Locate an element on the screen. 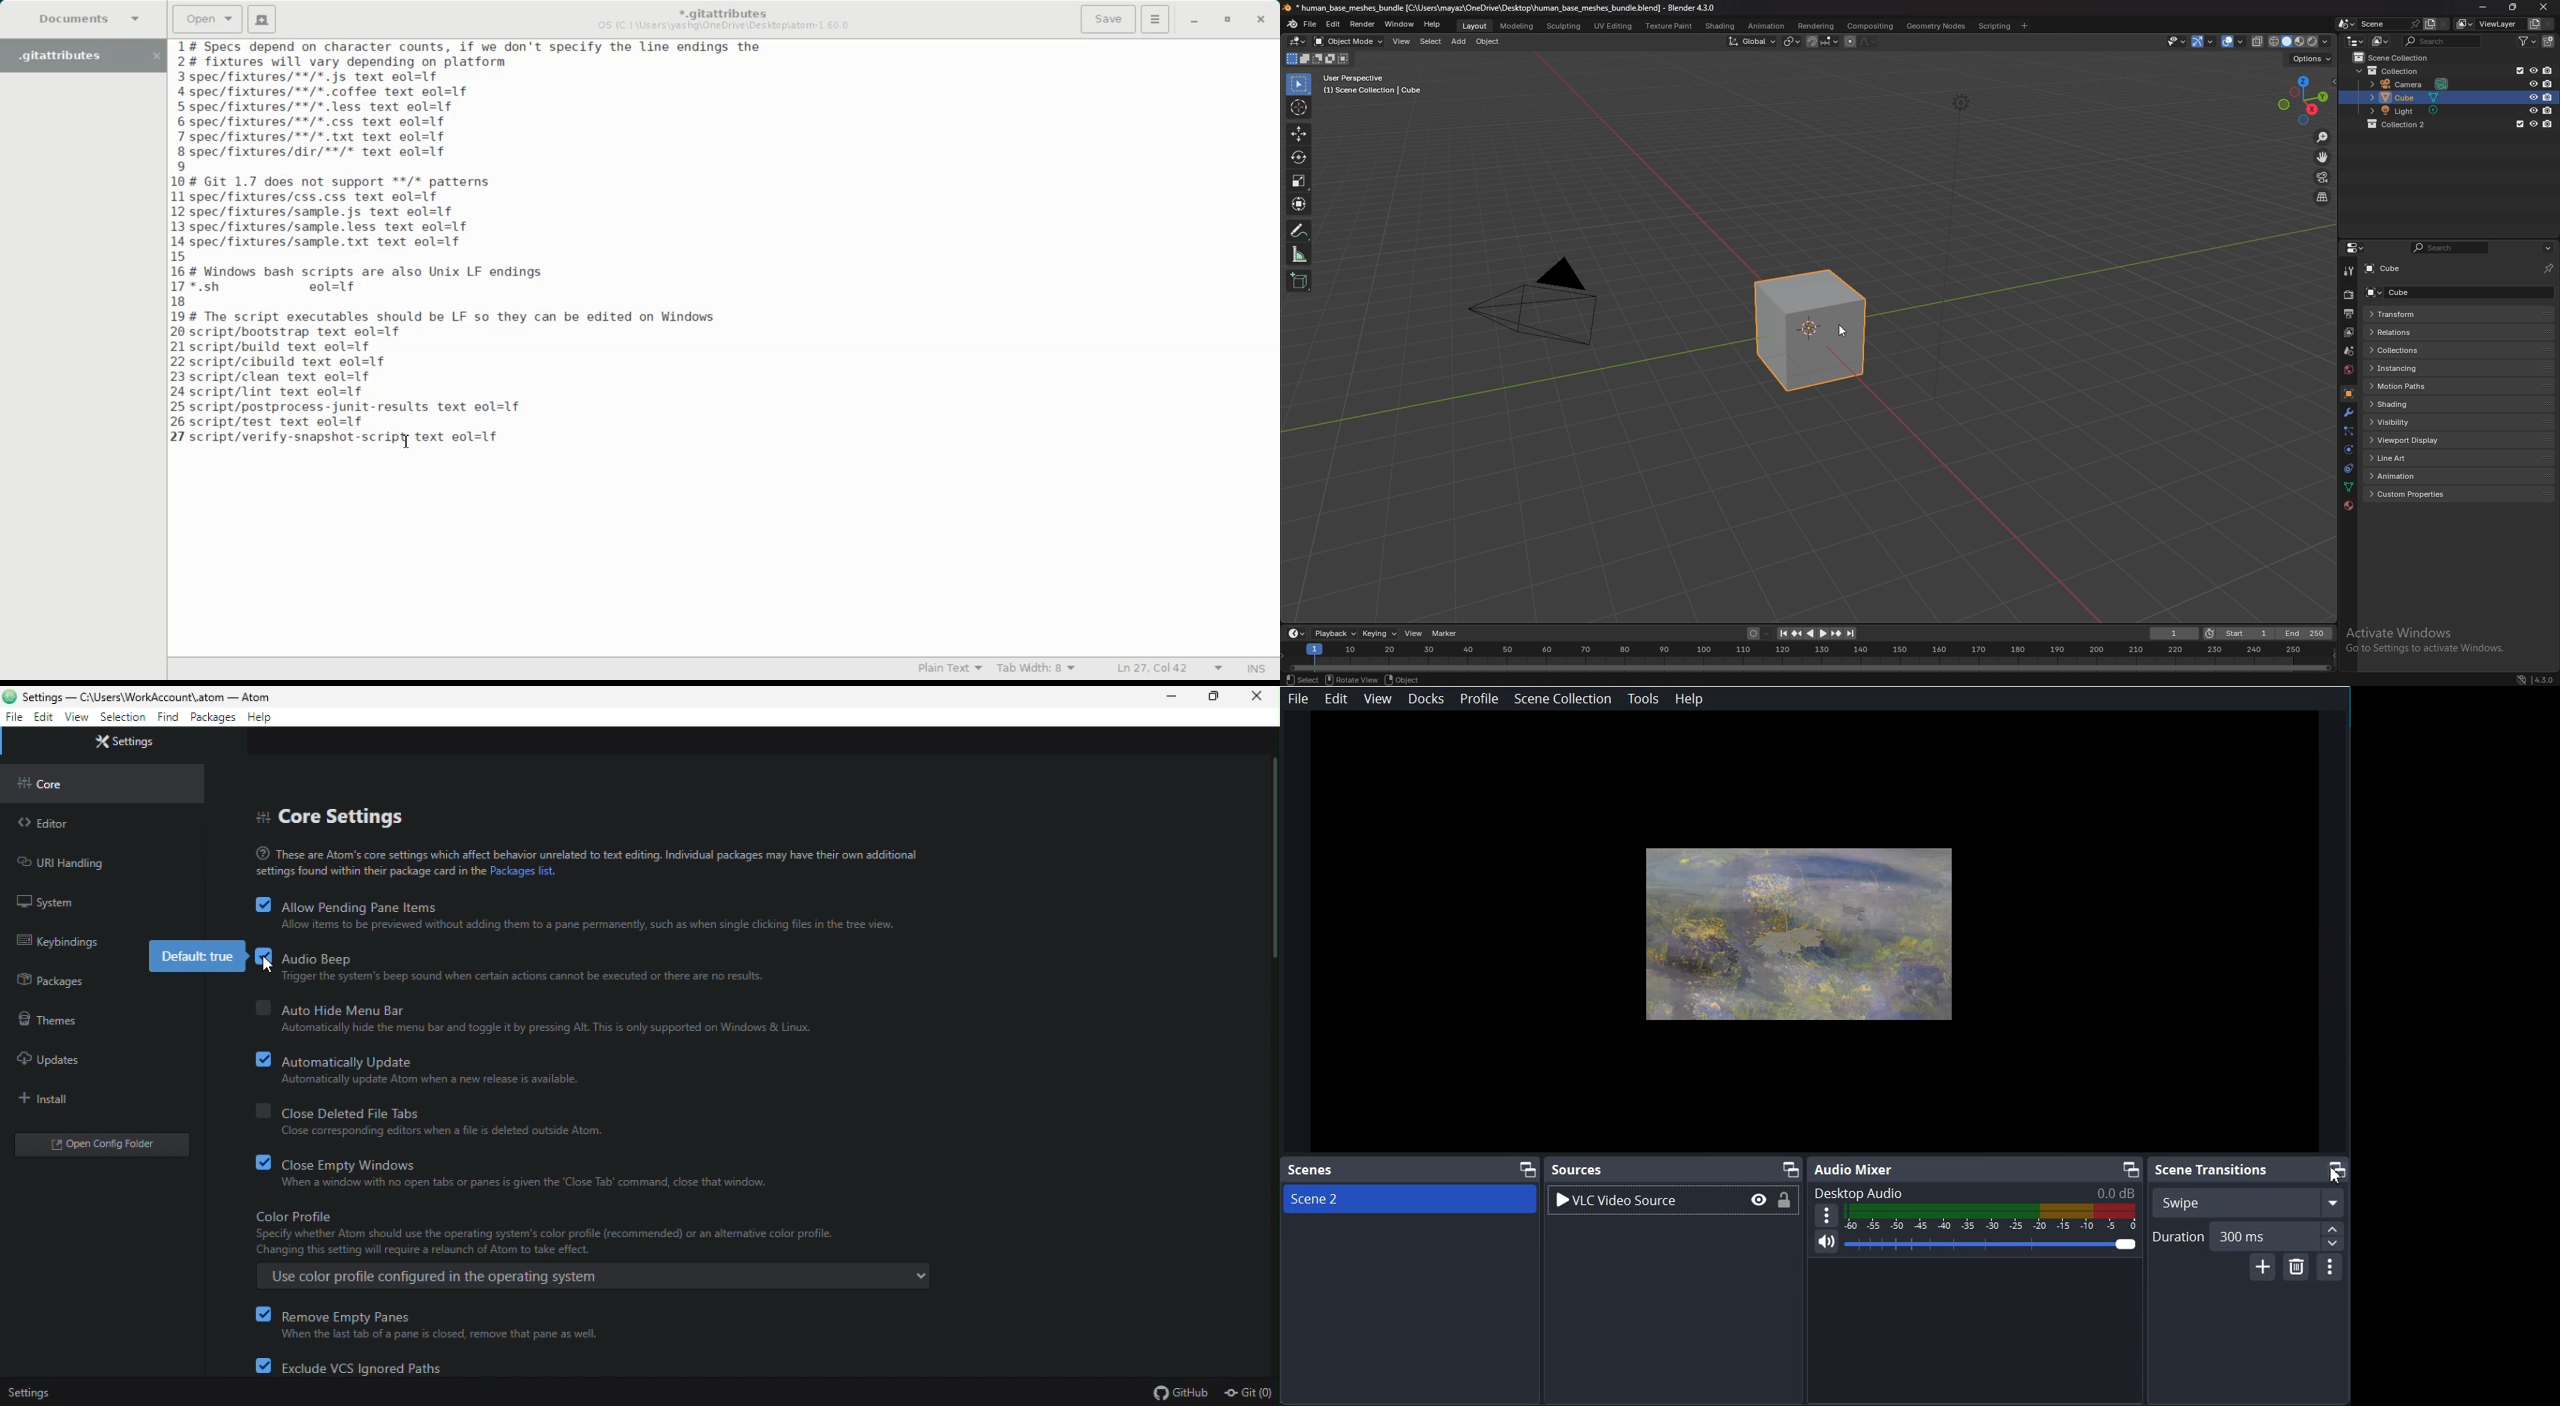 The image size is (2576, 1428). automatically update is located at coordinates (420, 1059).